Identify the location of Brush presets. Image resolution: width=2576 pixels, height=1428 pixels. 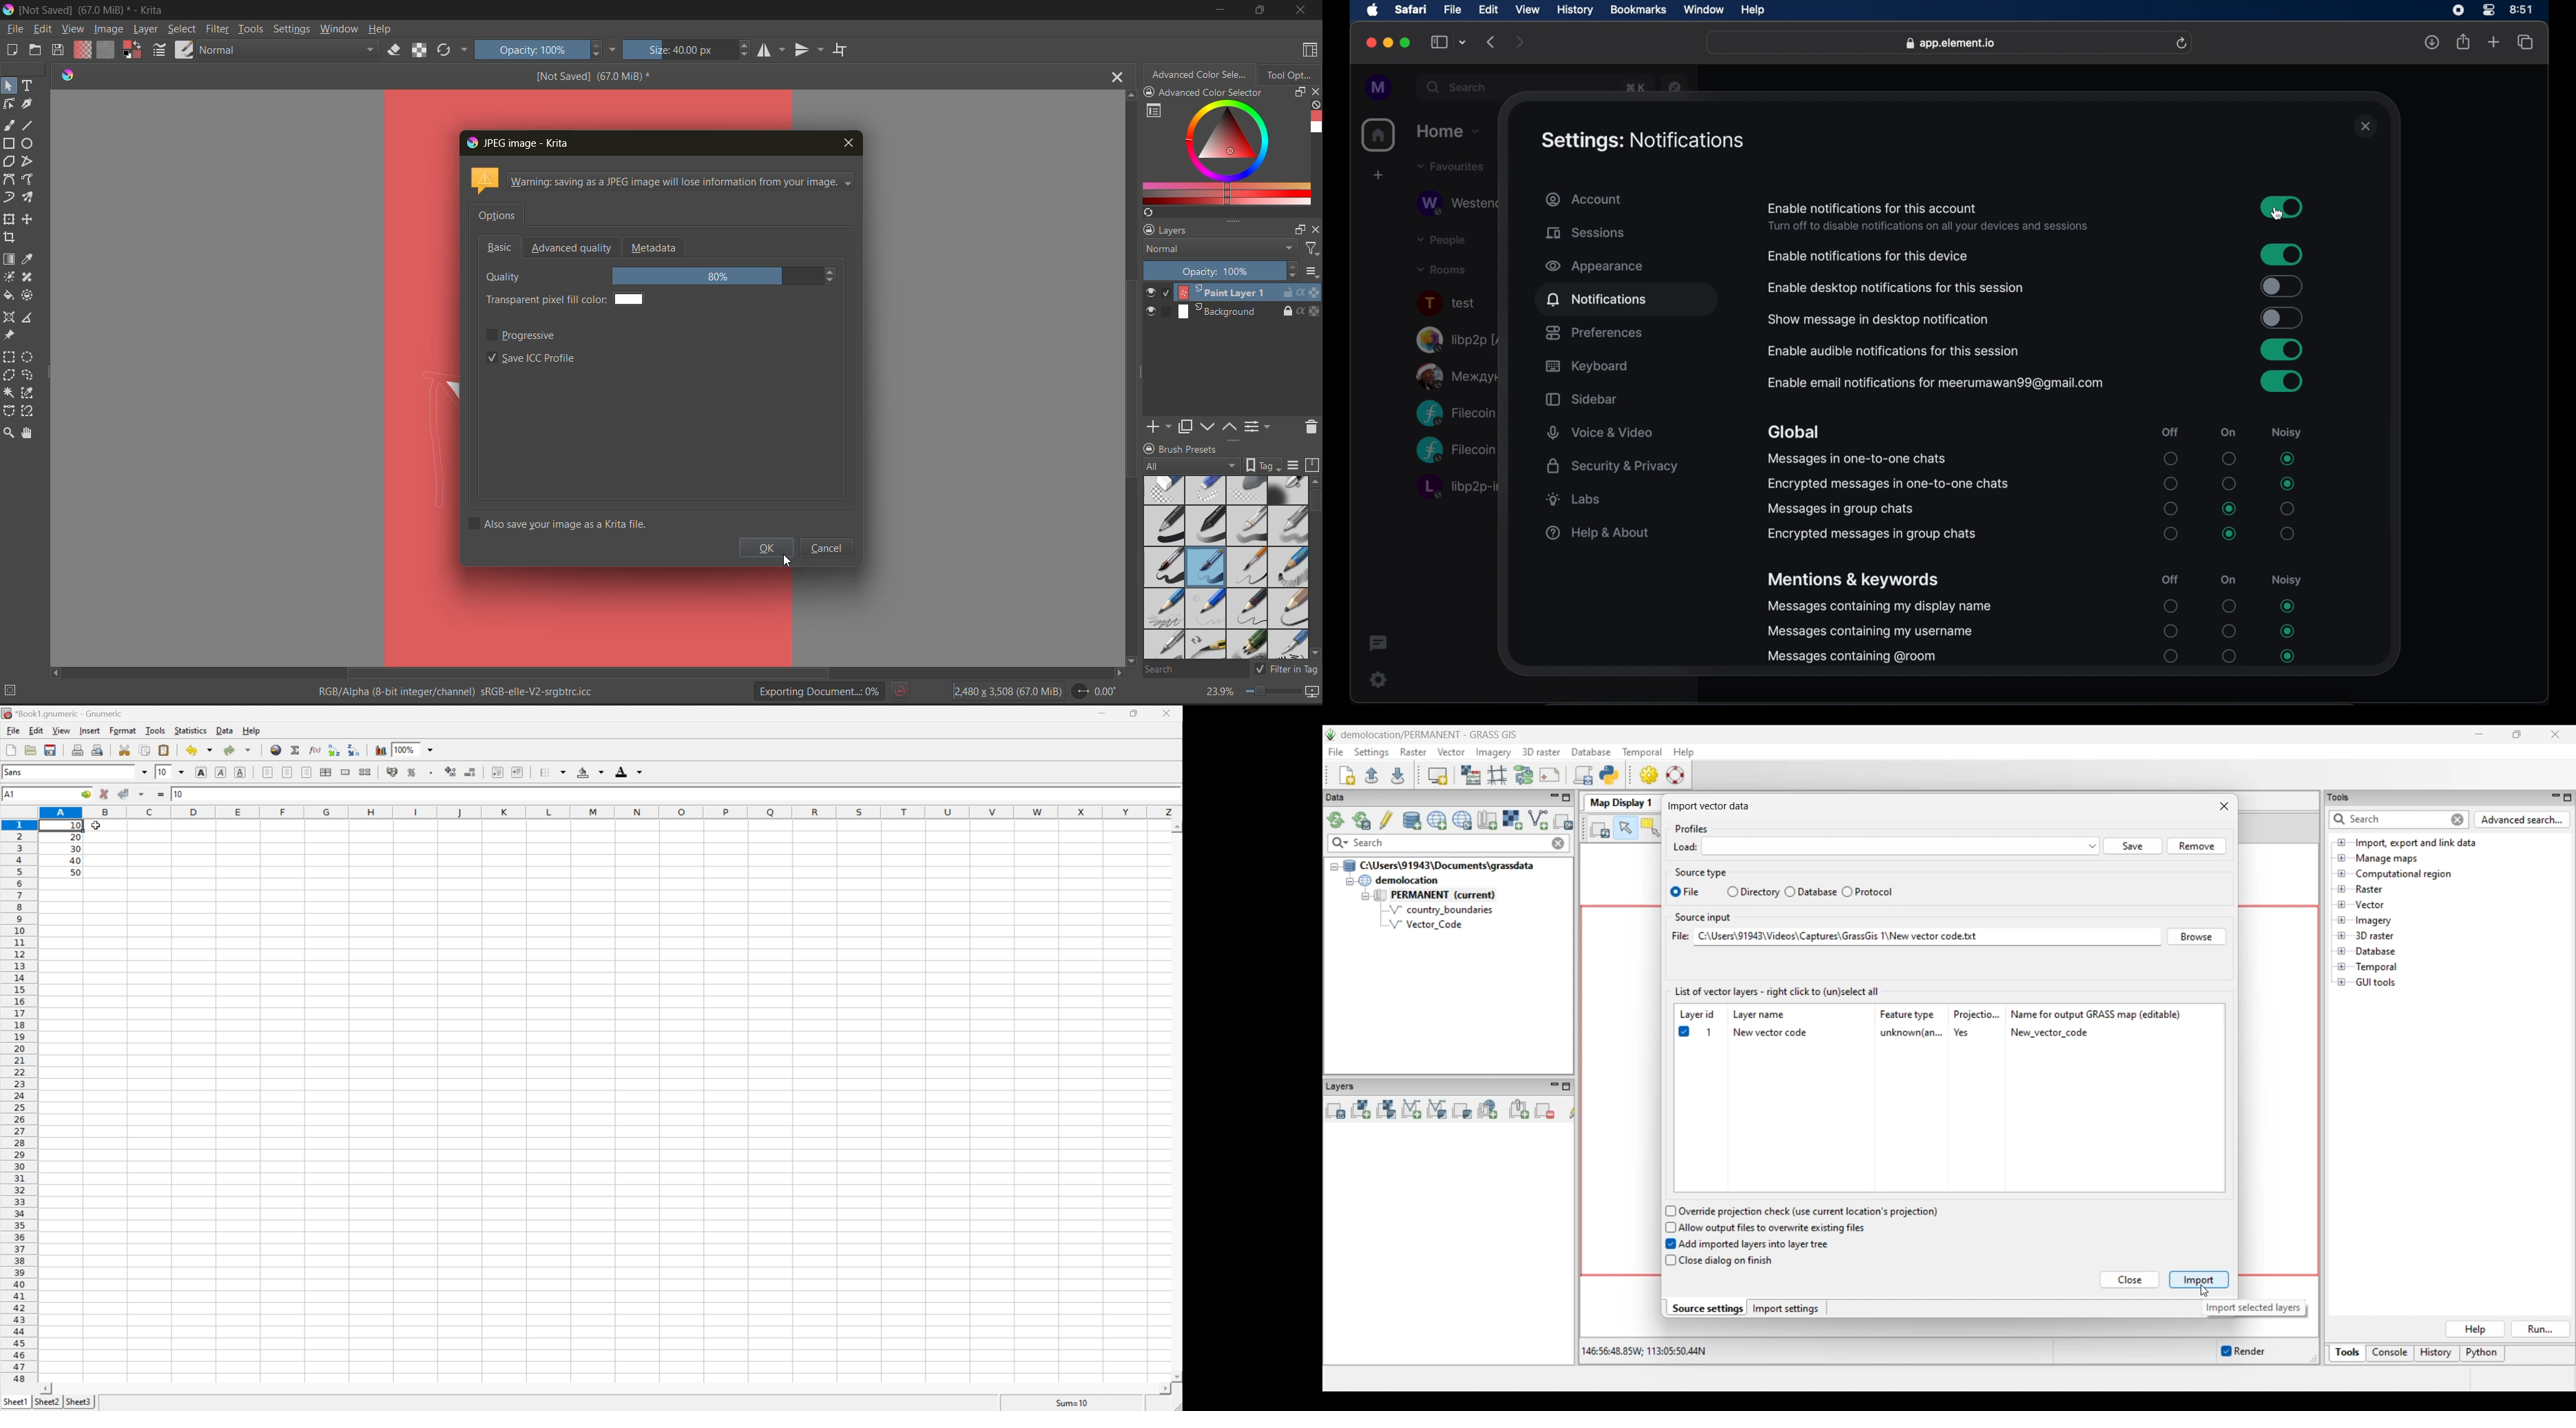
(1210, 449).